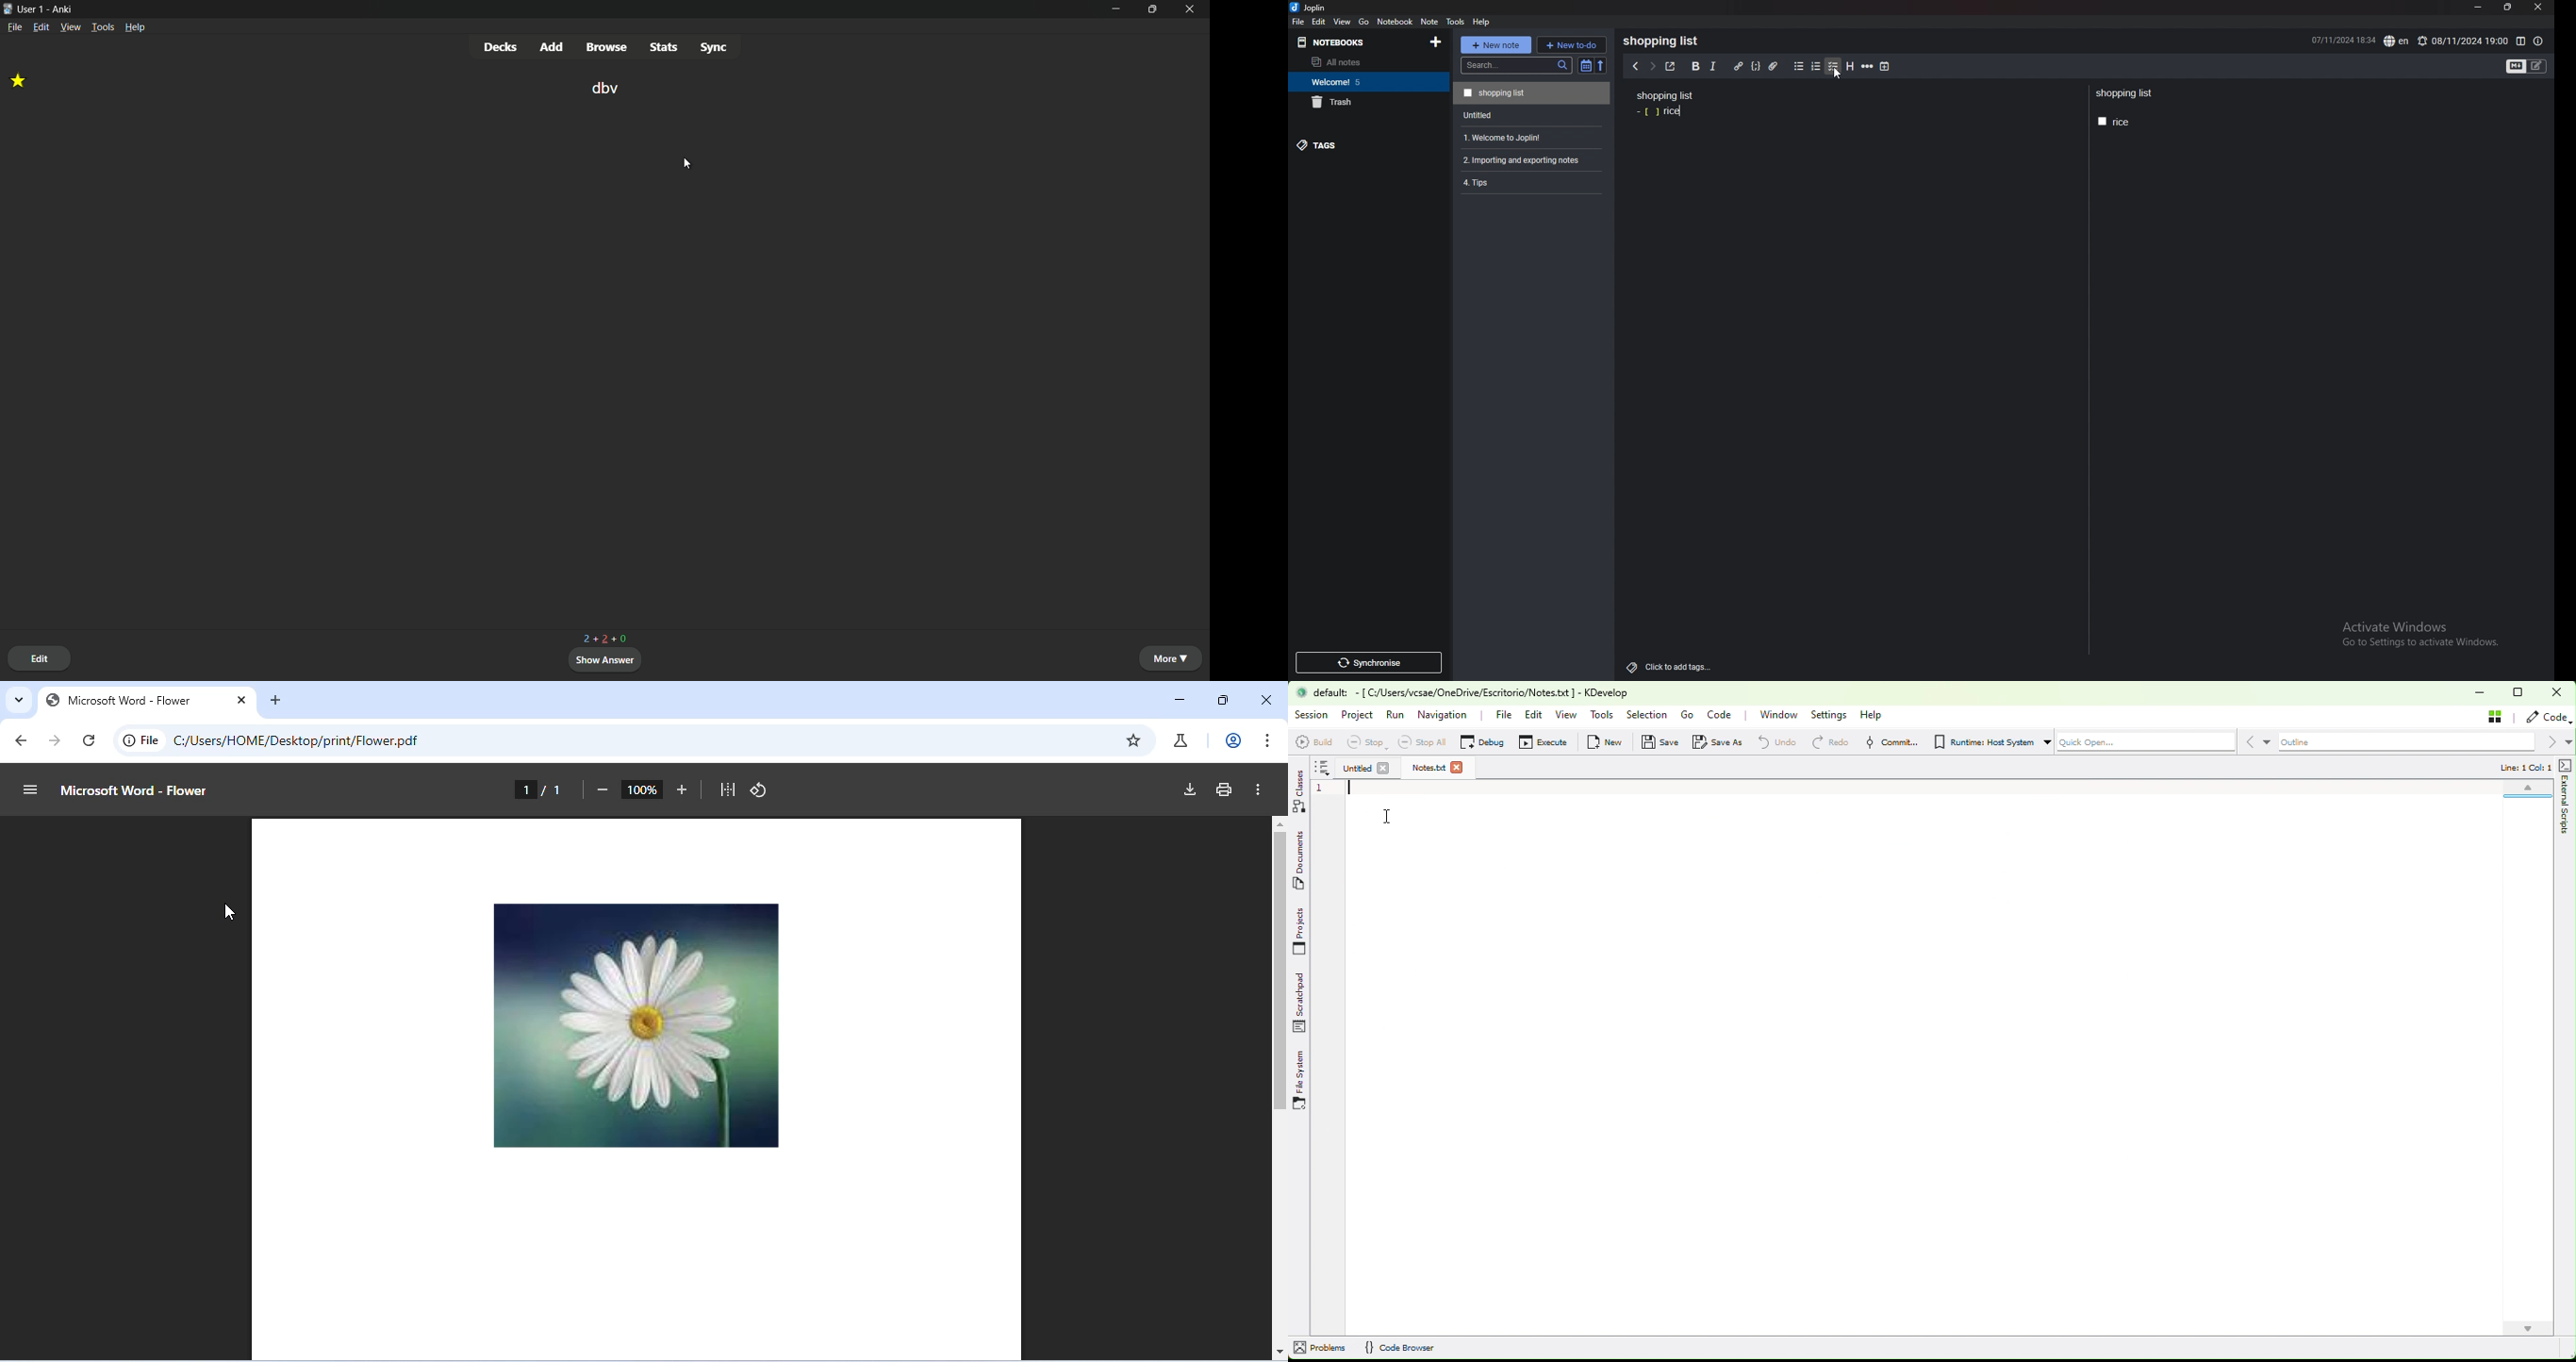  Describe the element at coordinates (1396, 21) in the screenshot. I see `notebook` at that location.